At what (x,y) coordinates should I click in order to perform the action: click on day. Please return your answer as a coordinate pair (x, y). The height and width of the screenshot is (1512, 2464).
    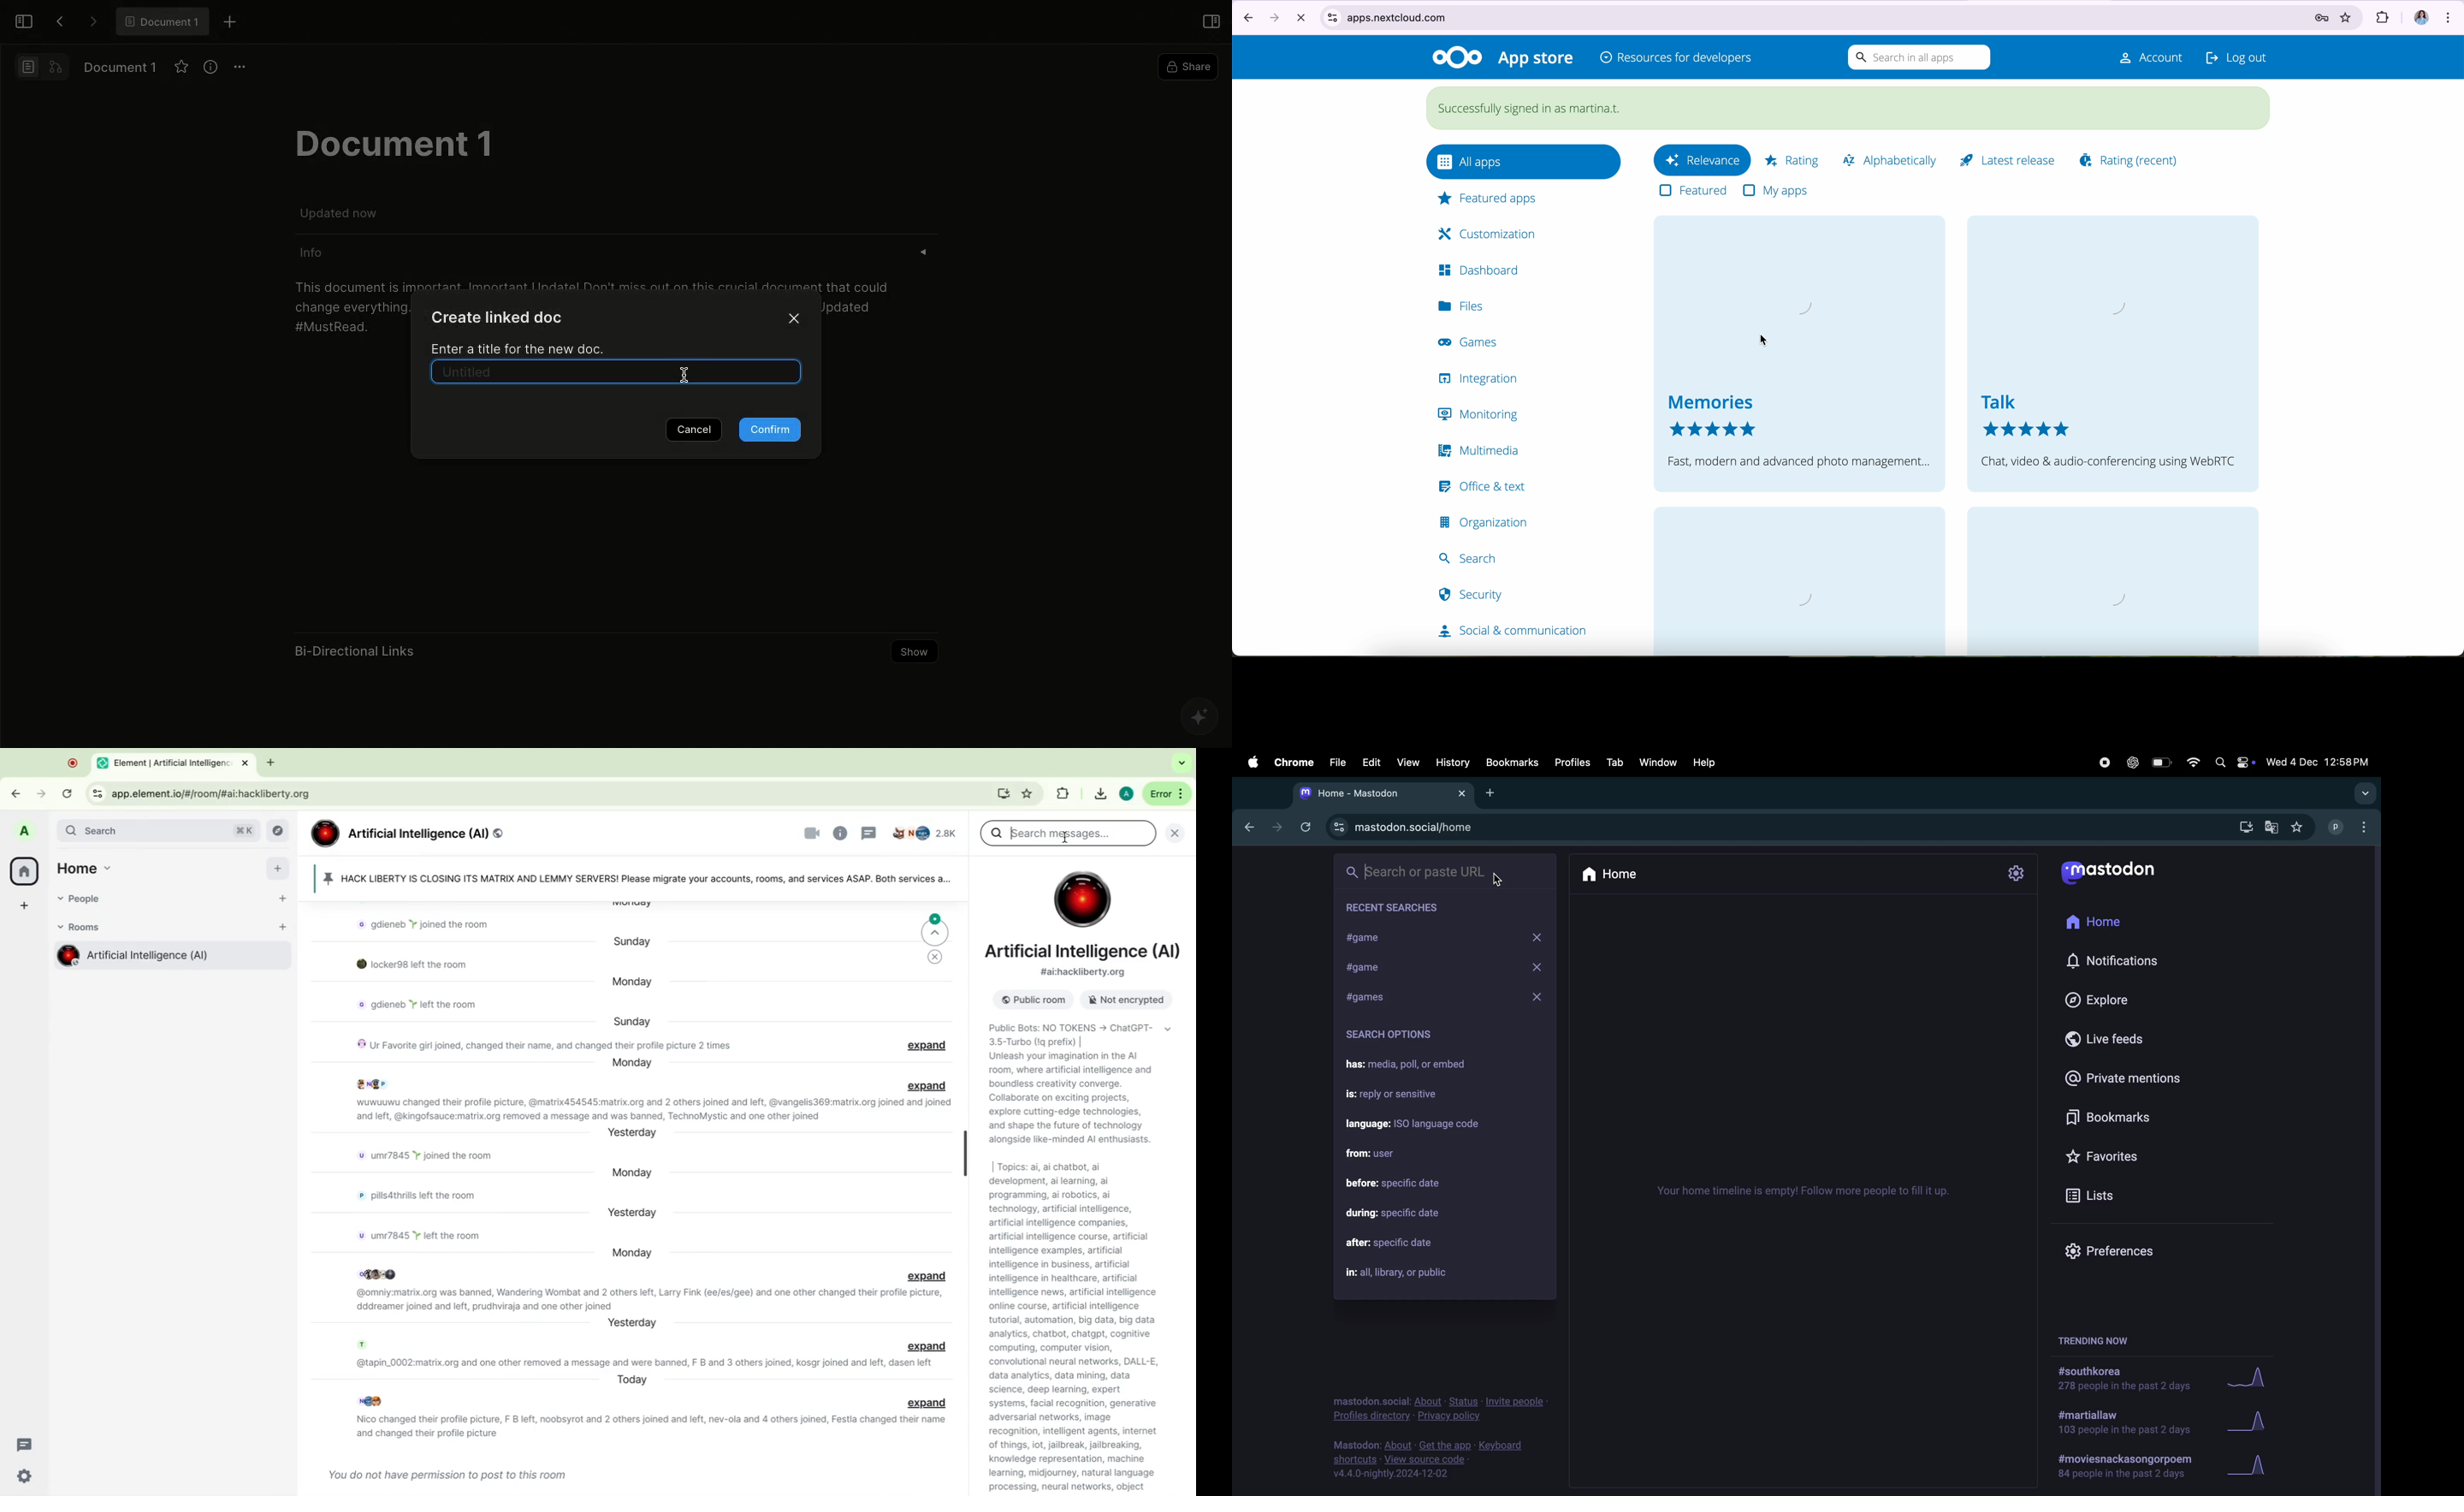
    Looking at the image, I should click on (633, 1252).